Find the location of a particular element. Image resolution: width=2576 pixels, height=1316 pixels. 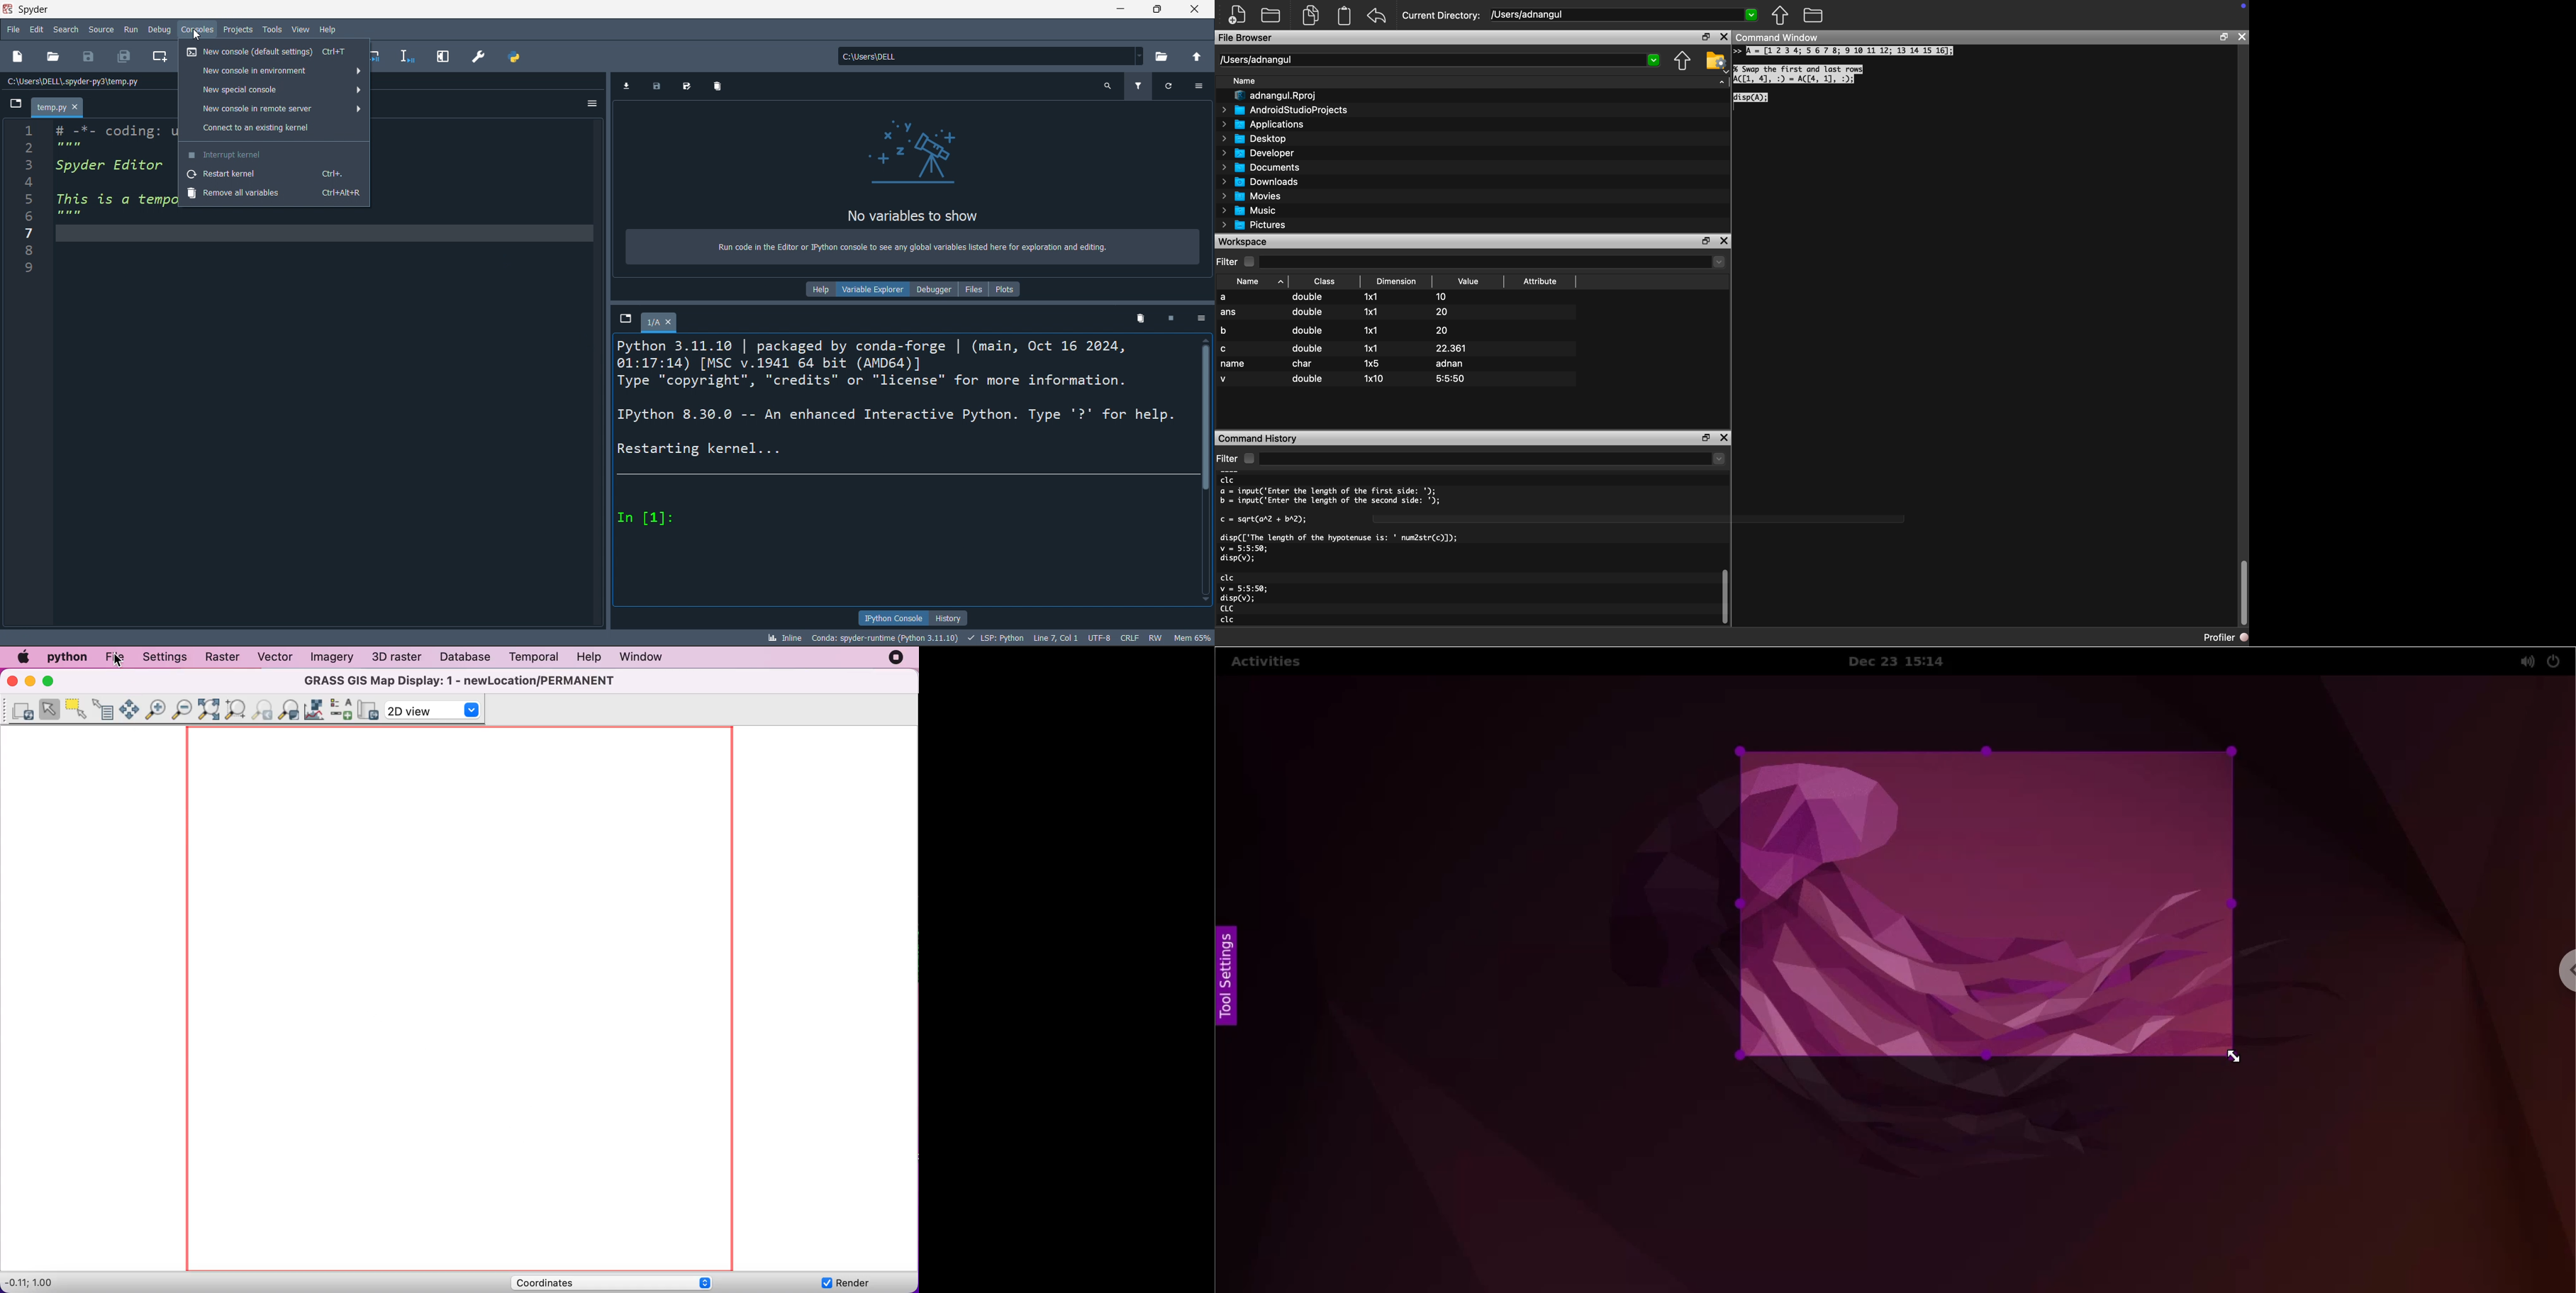

search is located at coordinates (70, 28).